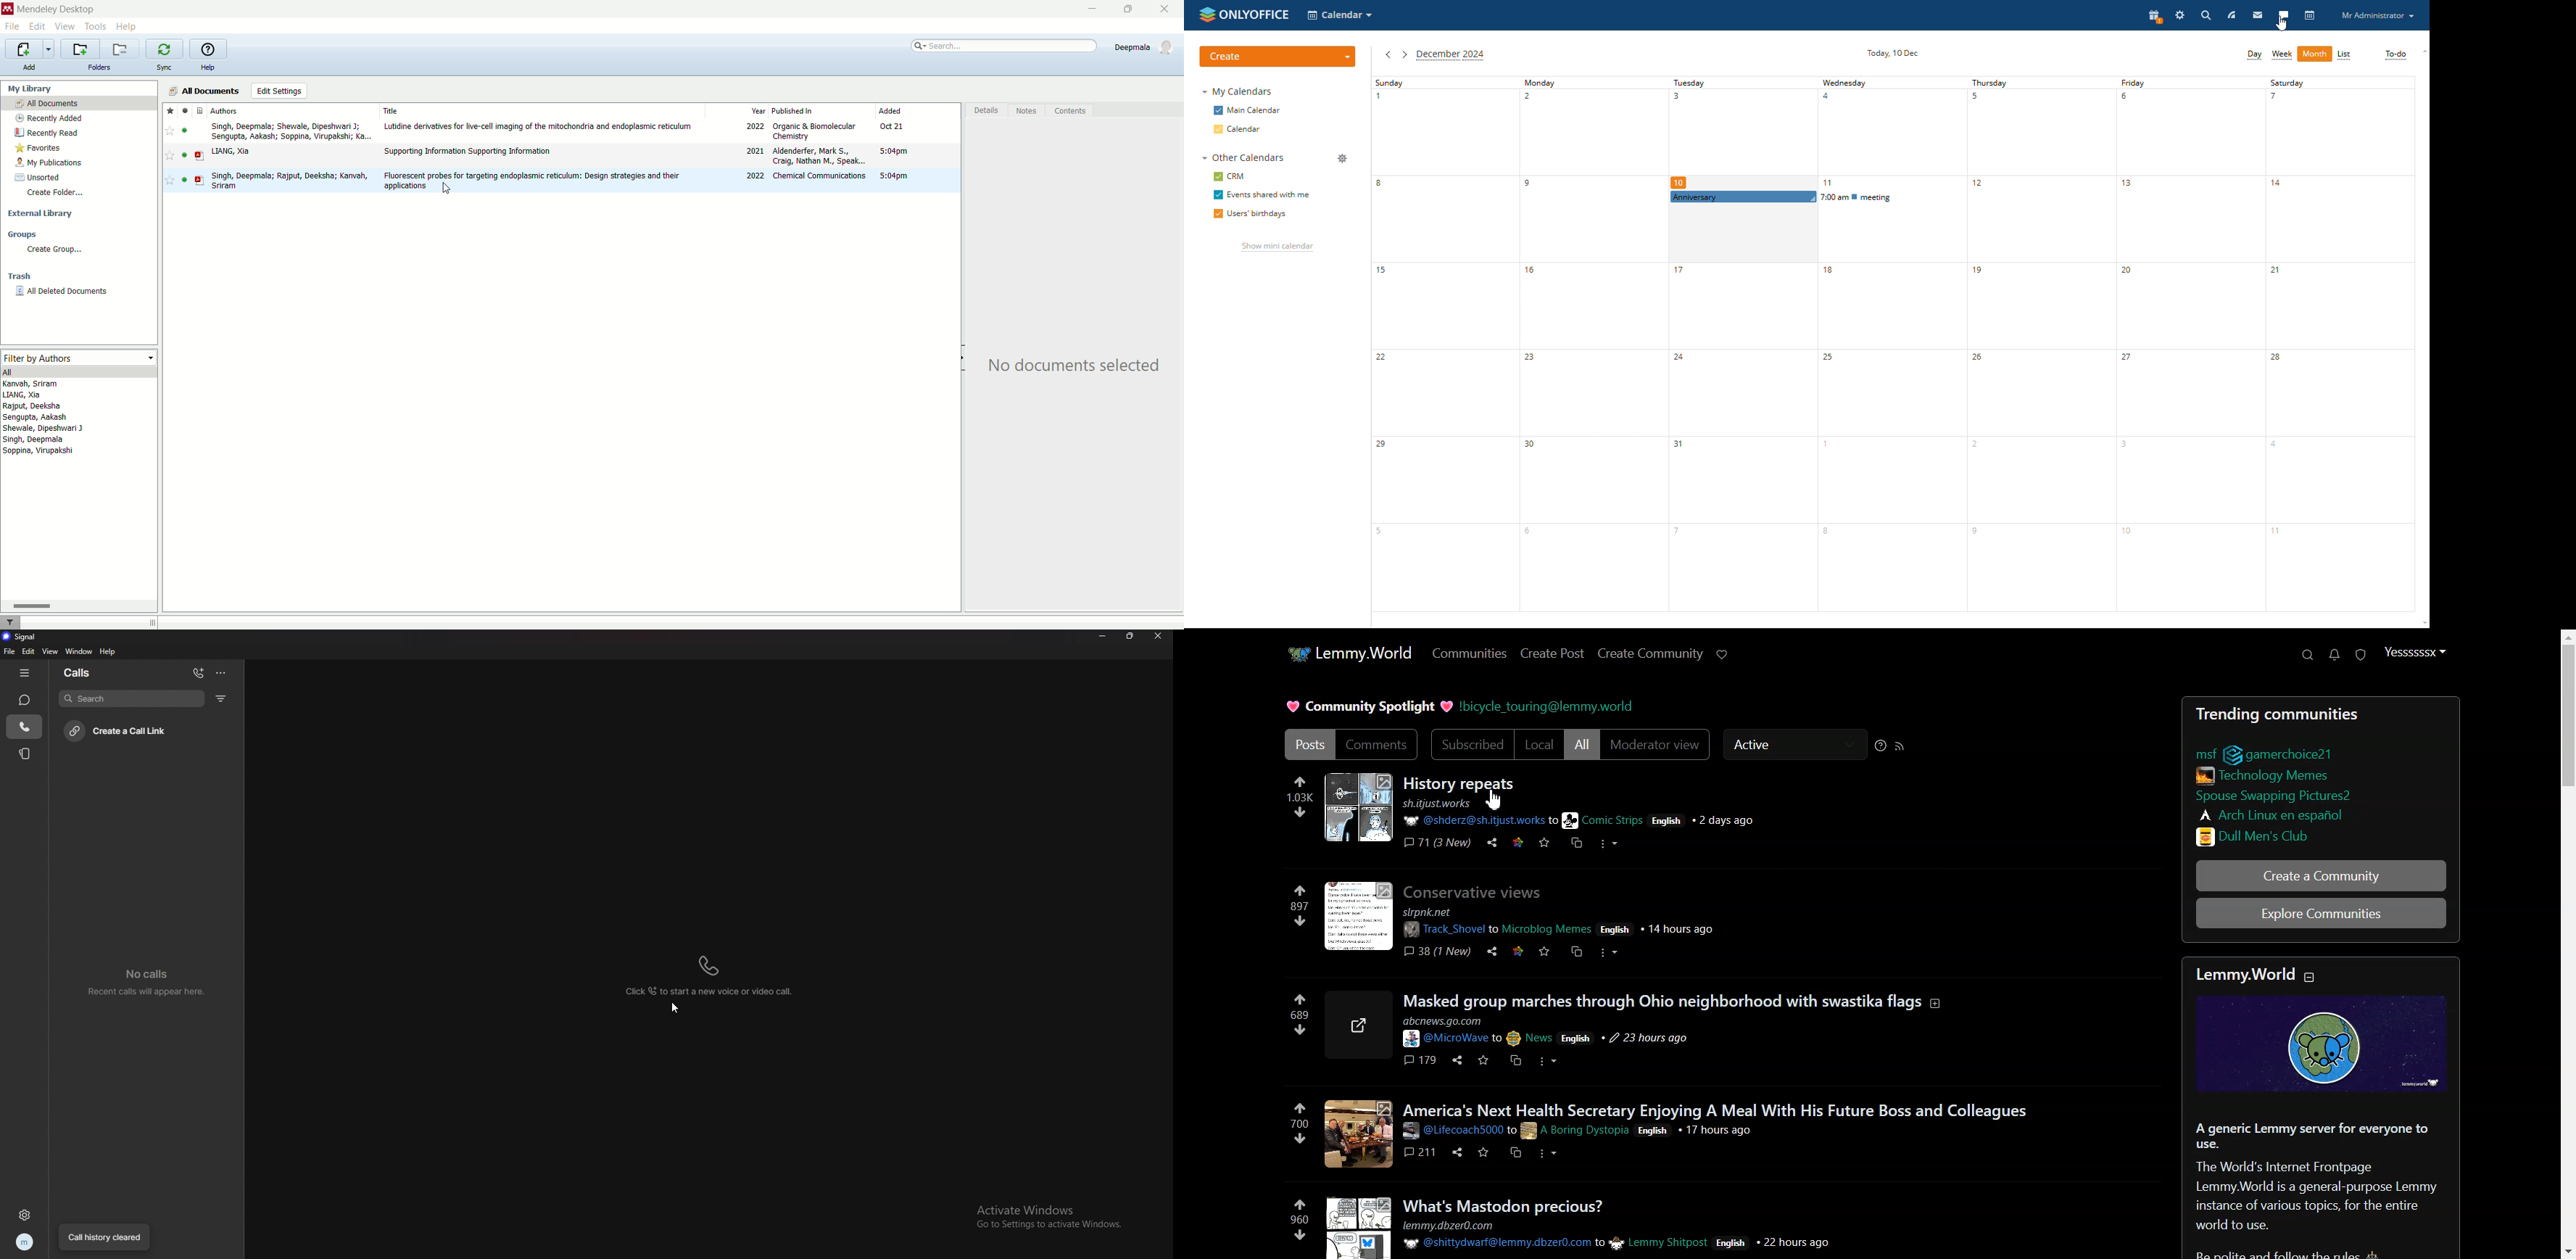 This screenshot has height=1260, width=2576. What do you see at coordinates (25, 672) in the screenshot?
I see `hide tab` at bounding box center [25, 672].